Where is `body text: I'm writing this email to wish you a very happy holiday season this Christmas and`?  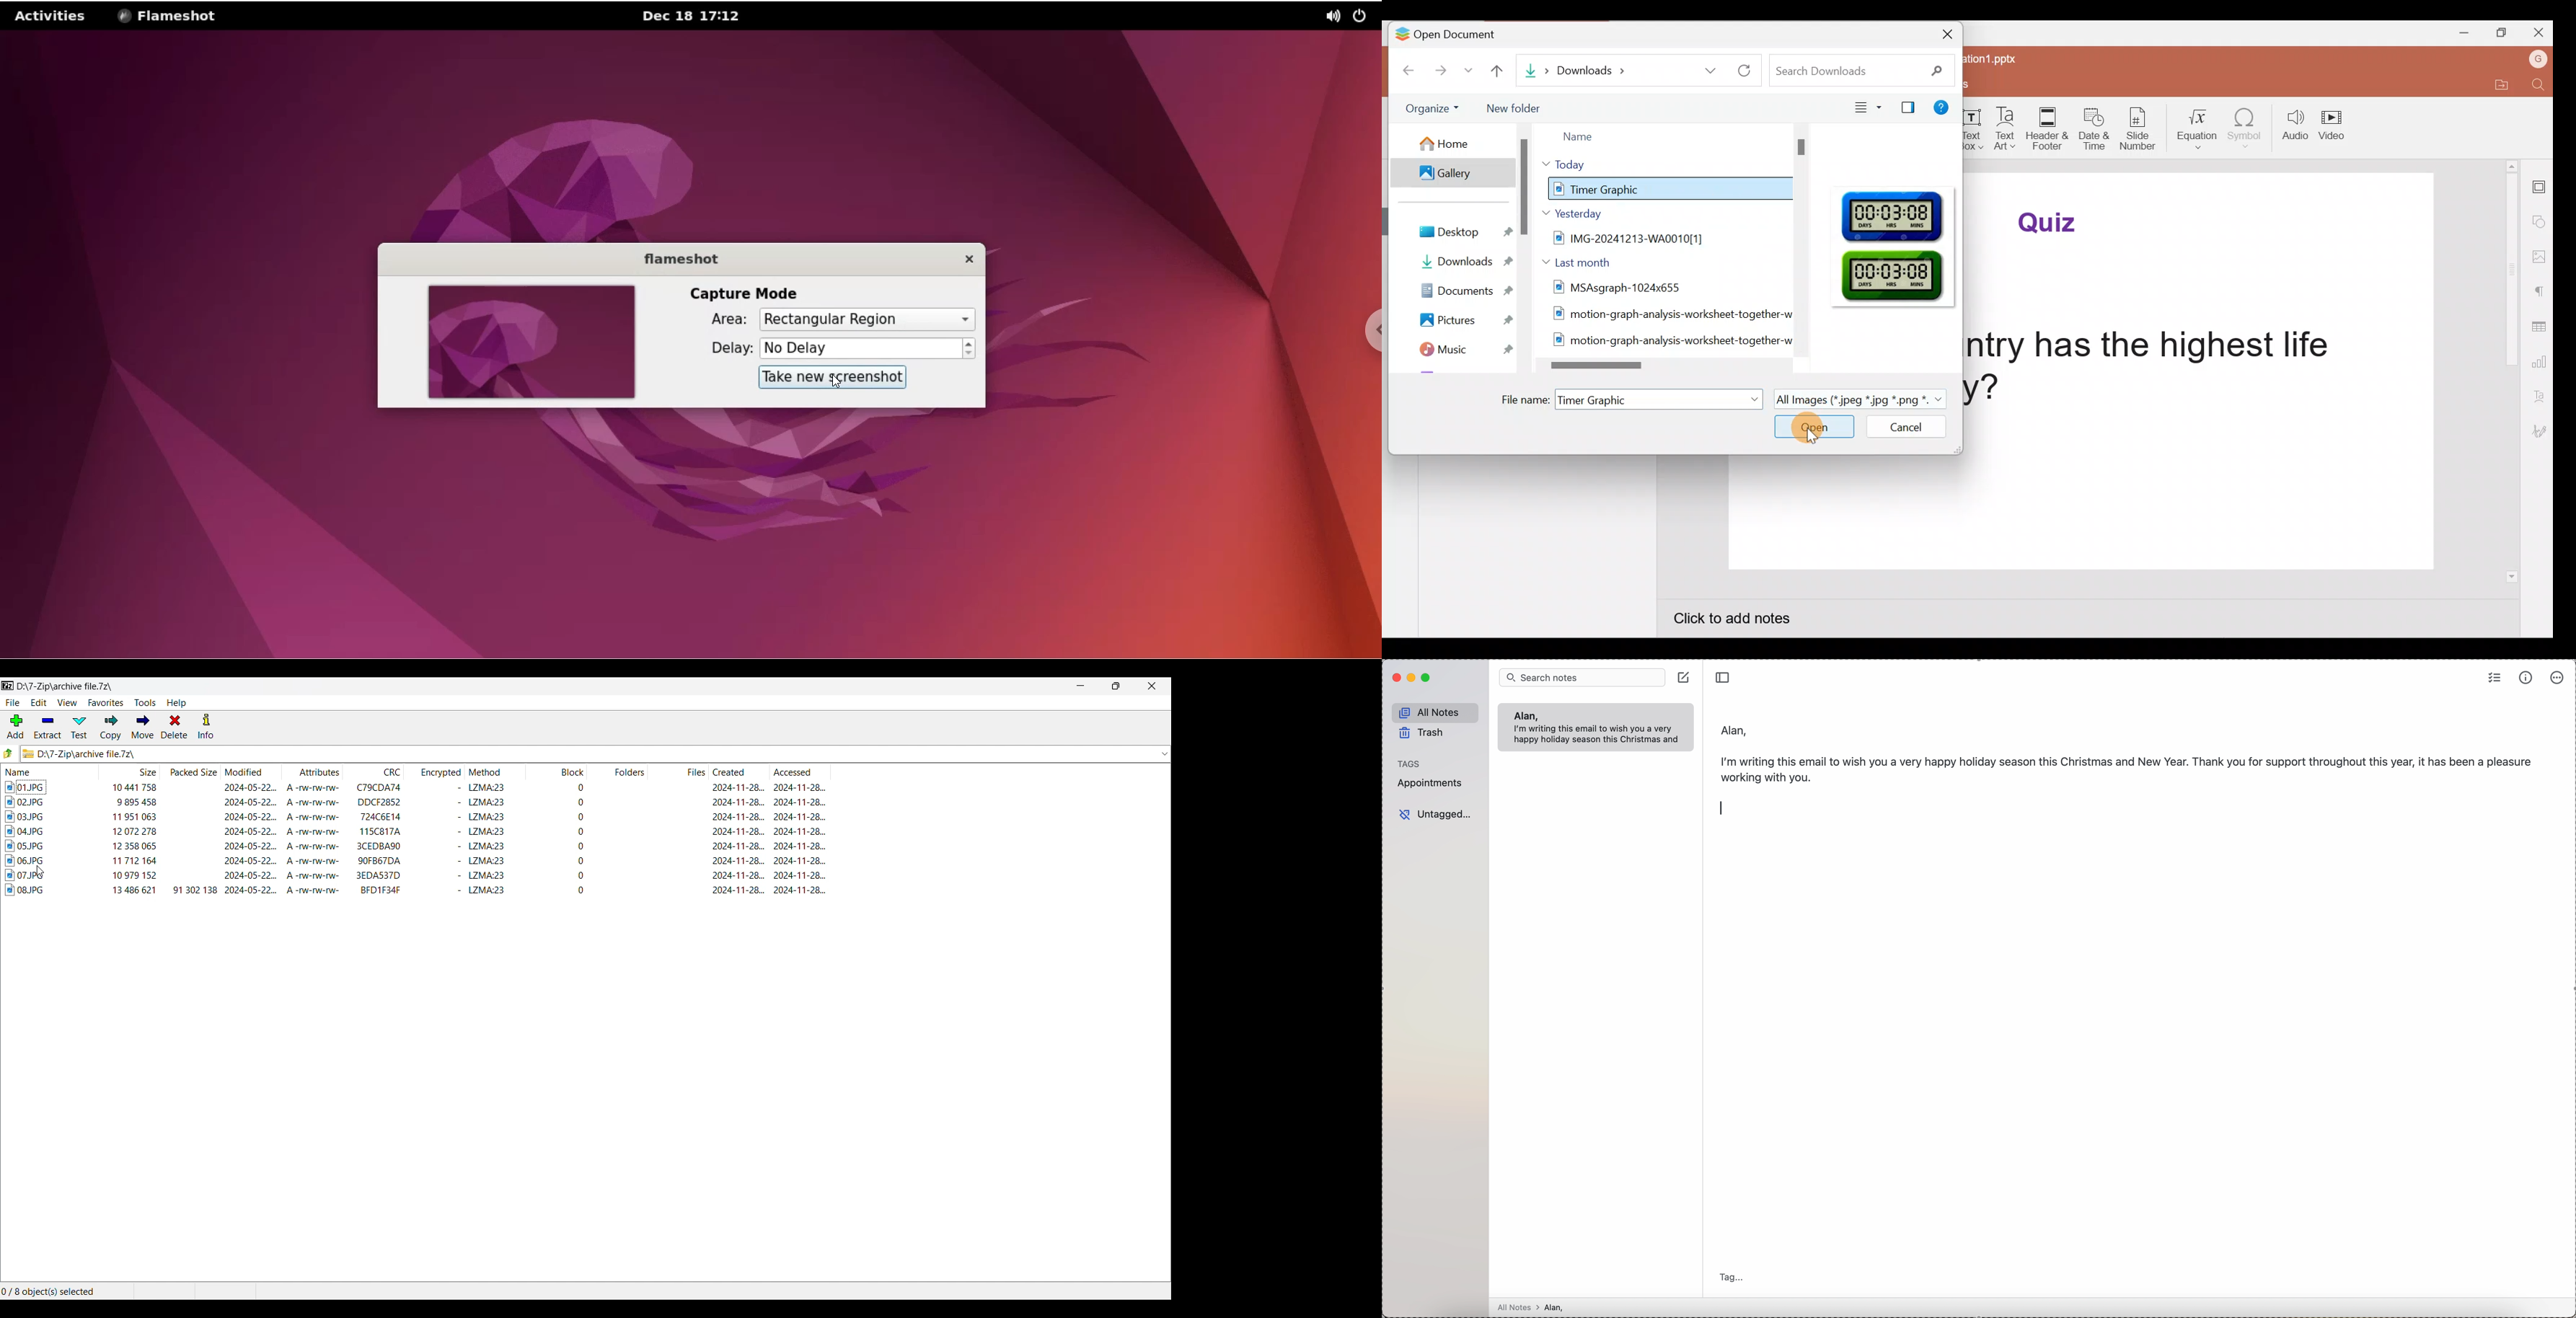
body text: I'm writing this email to wish you a very happy holiday season this Christmas and is located at coordinates (1600, 736).